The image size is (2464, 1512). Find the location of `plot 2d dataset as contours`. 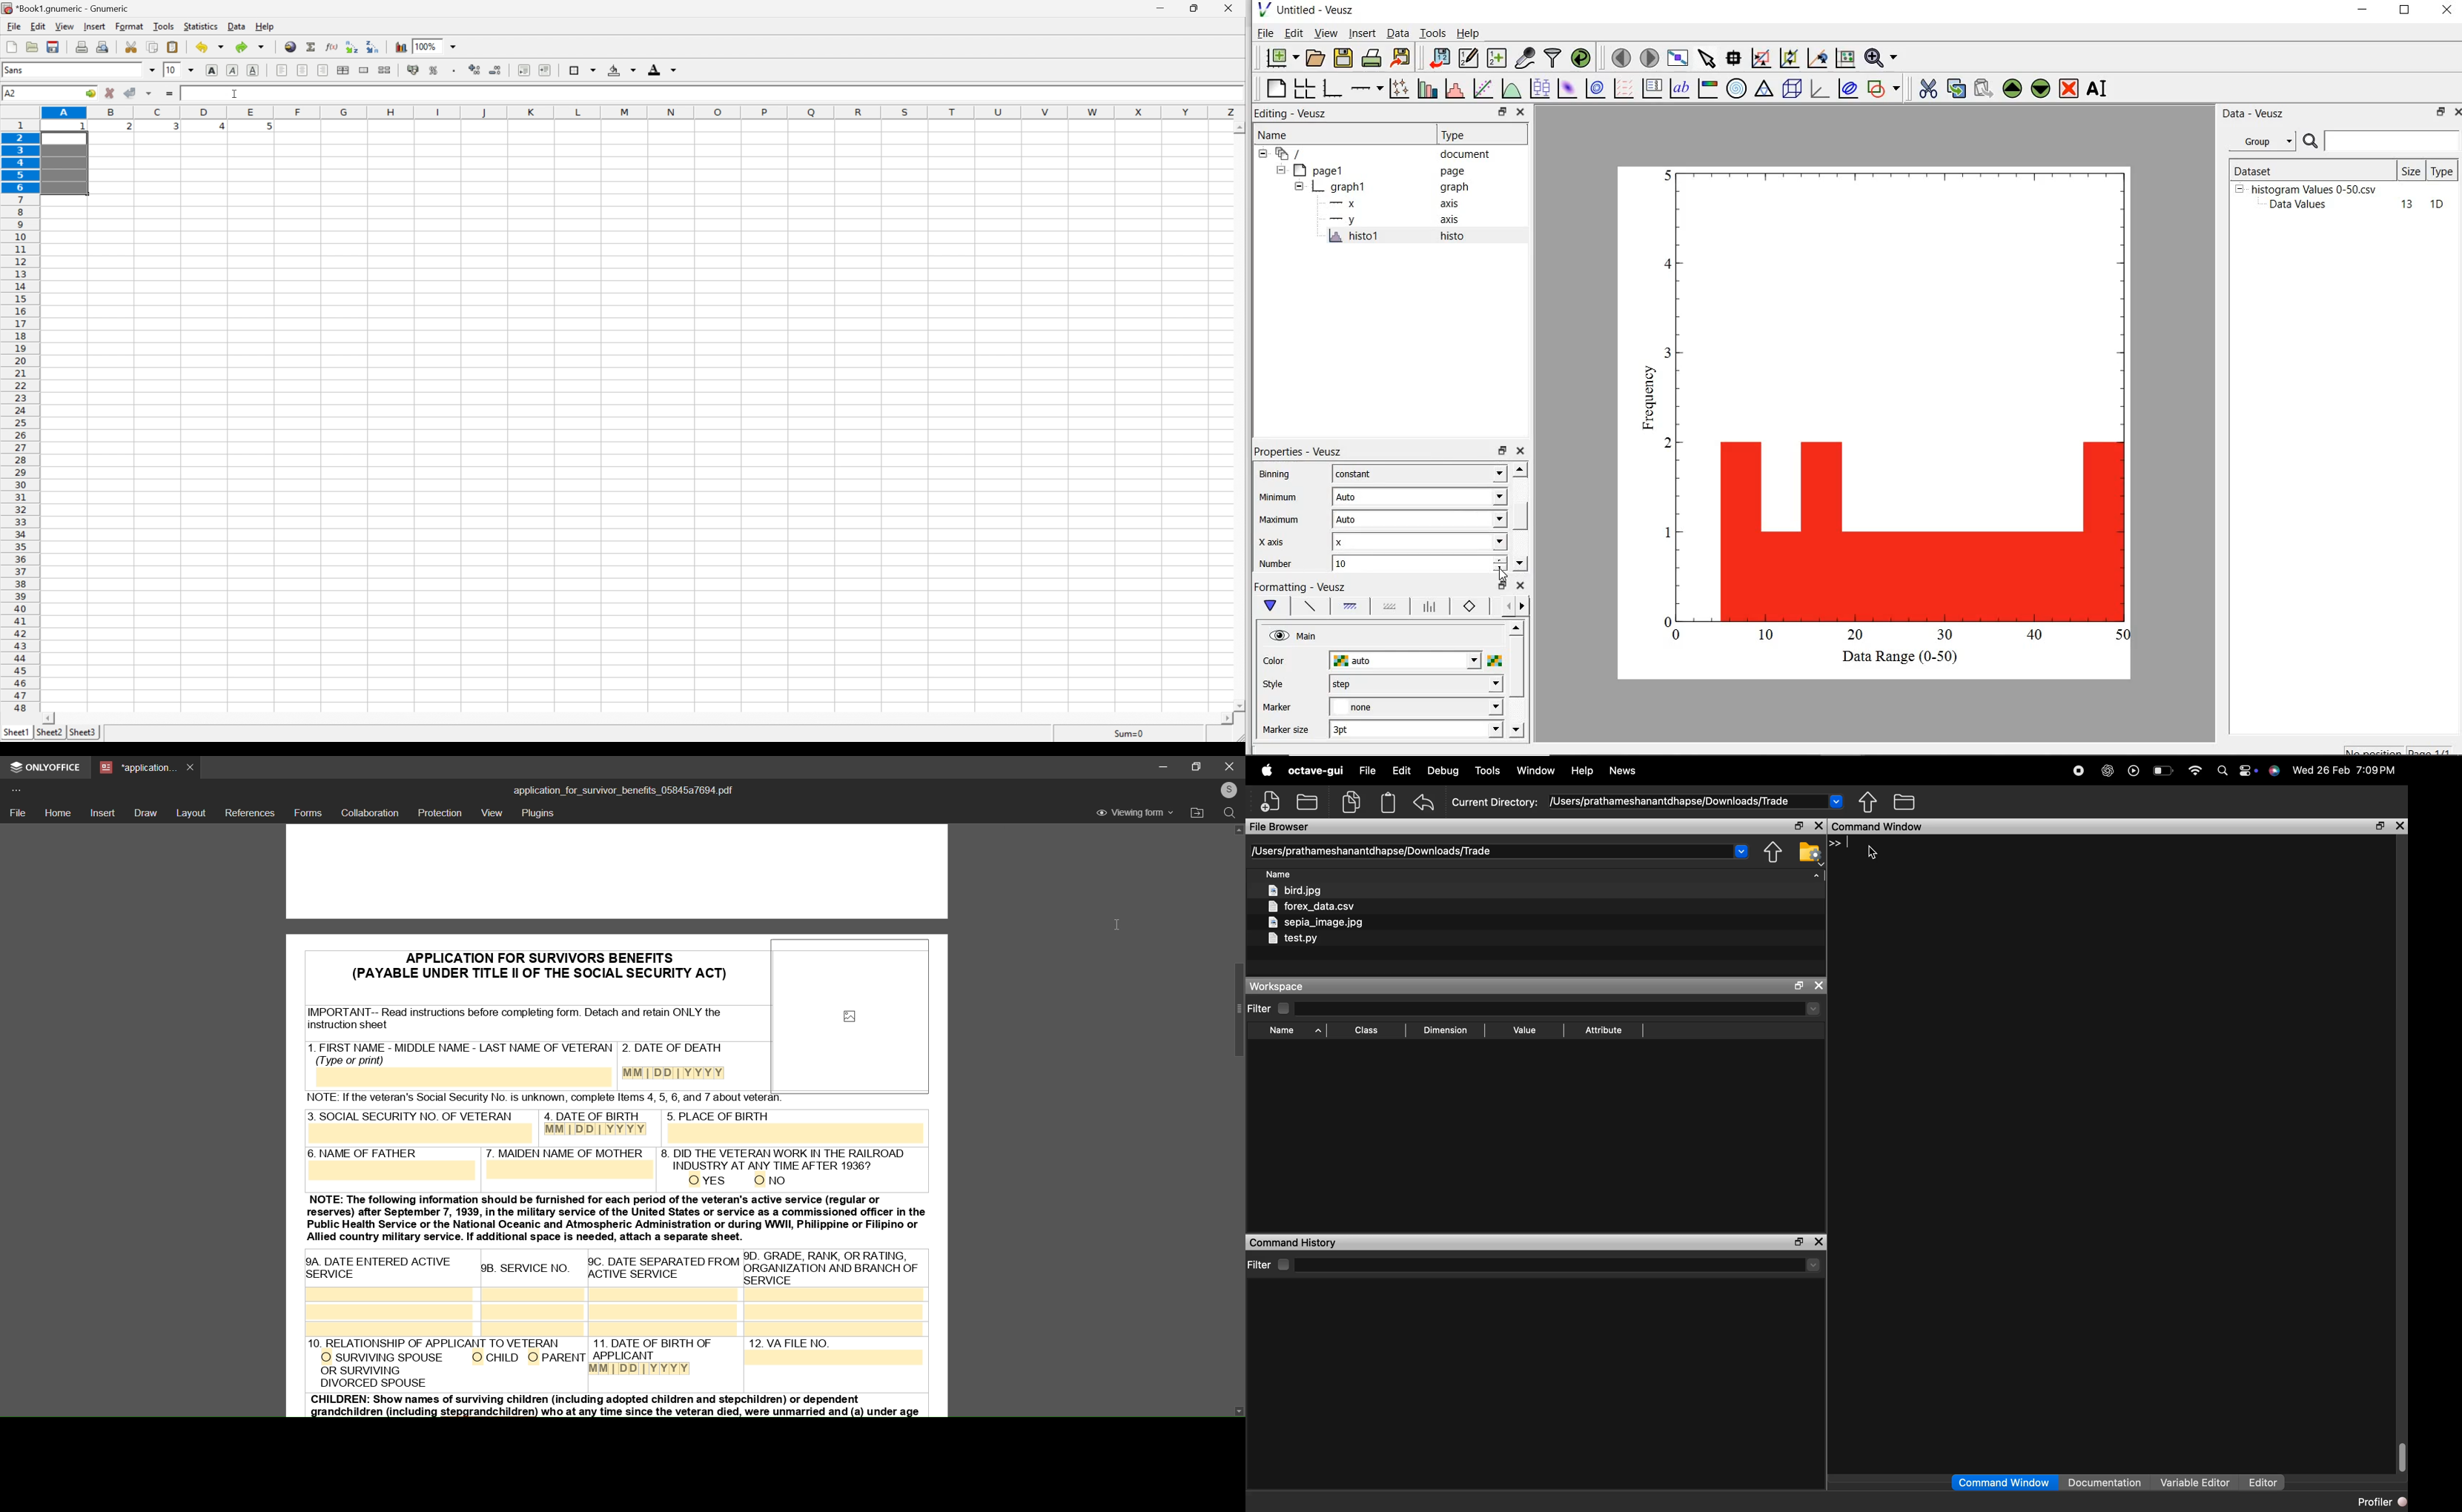

plot 2d dataset as contours is located at coordinates (1595, 88).